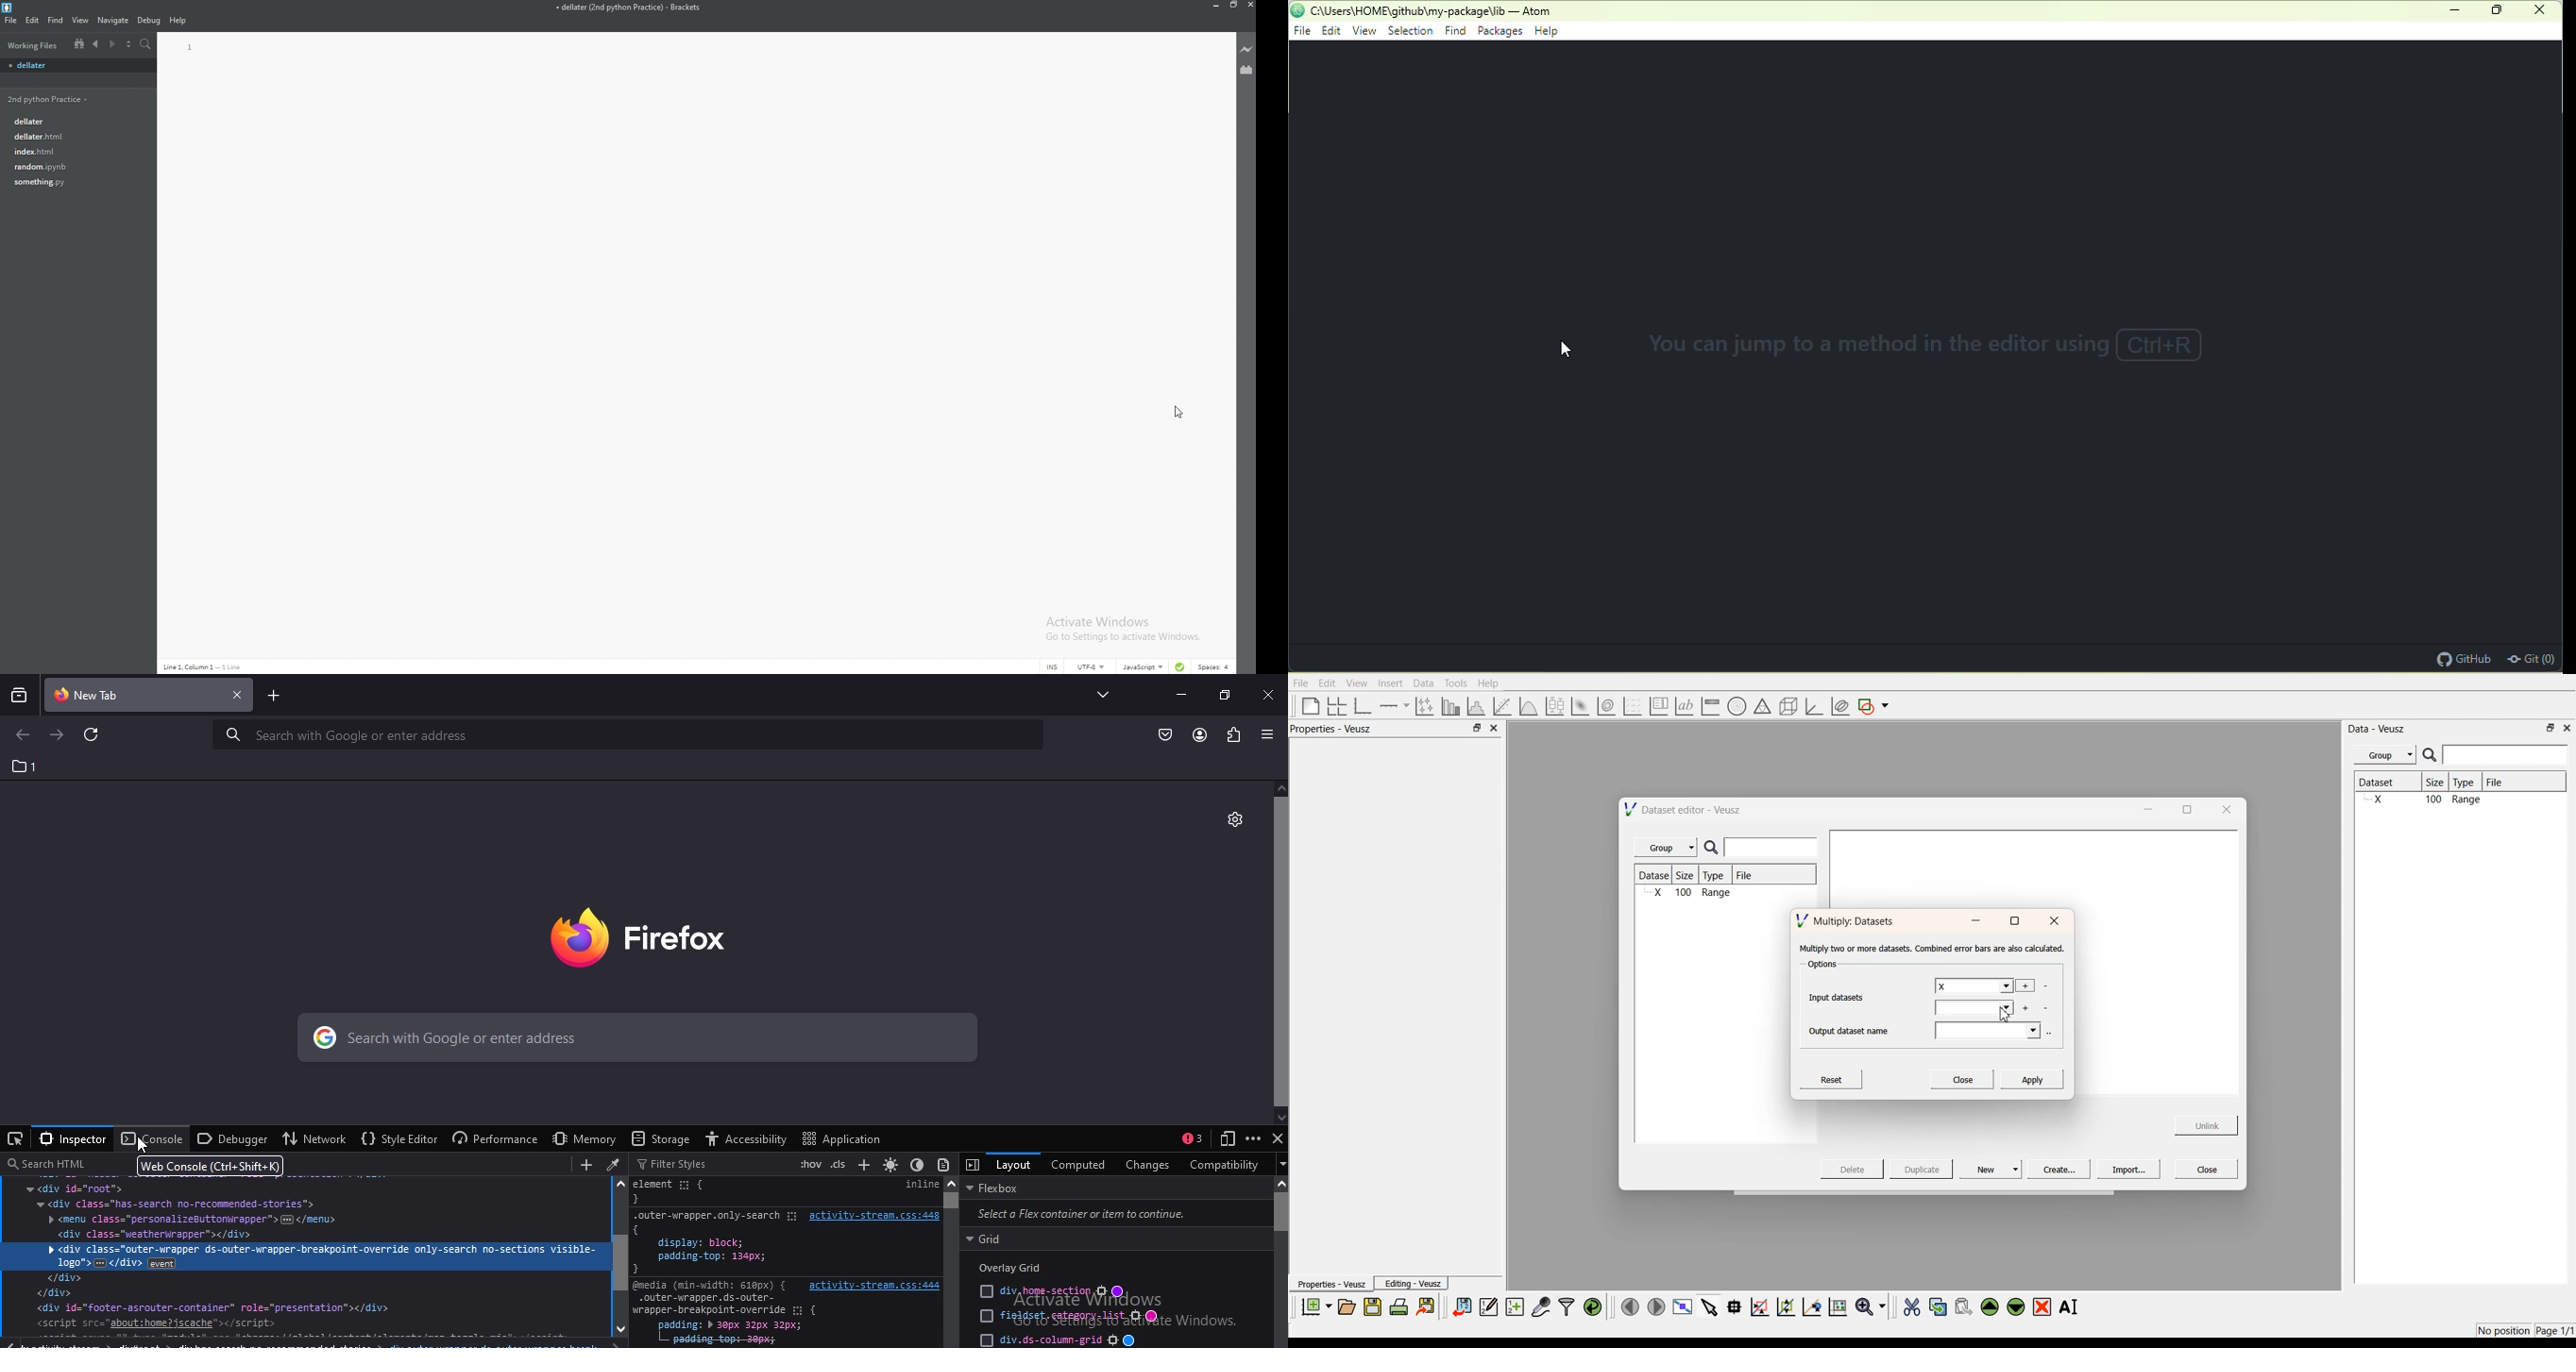  Describe the element at coordinates (1821, 966) in the screenshot. I see `Options` at that location.